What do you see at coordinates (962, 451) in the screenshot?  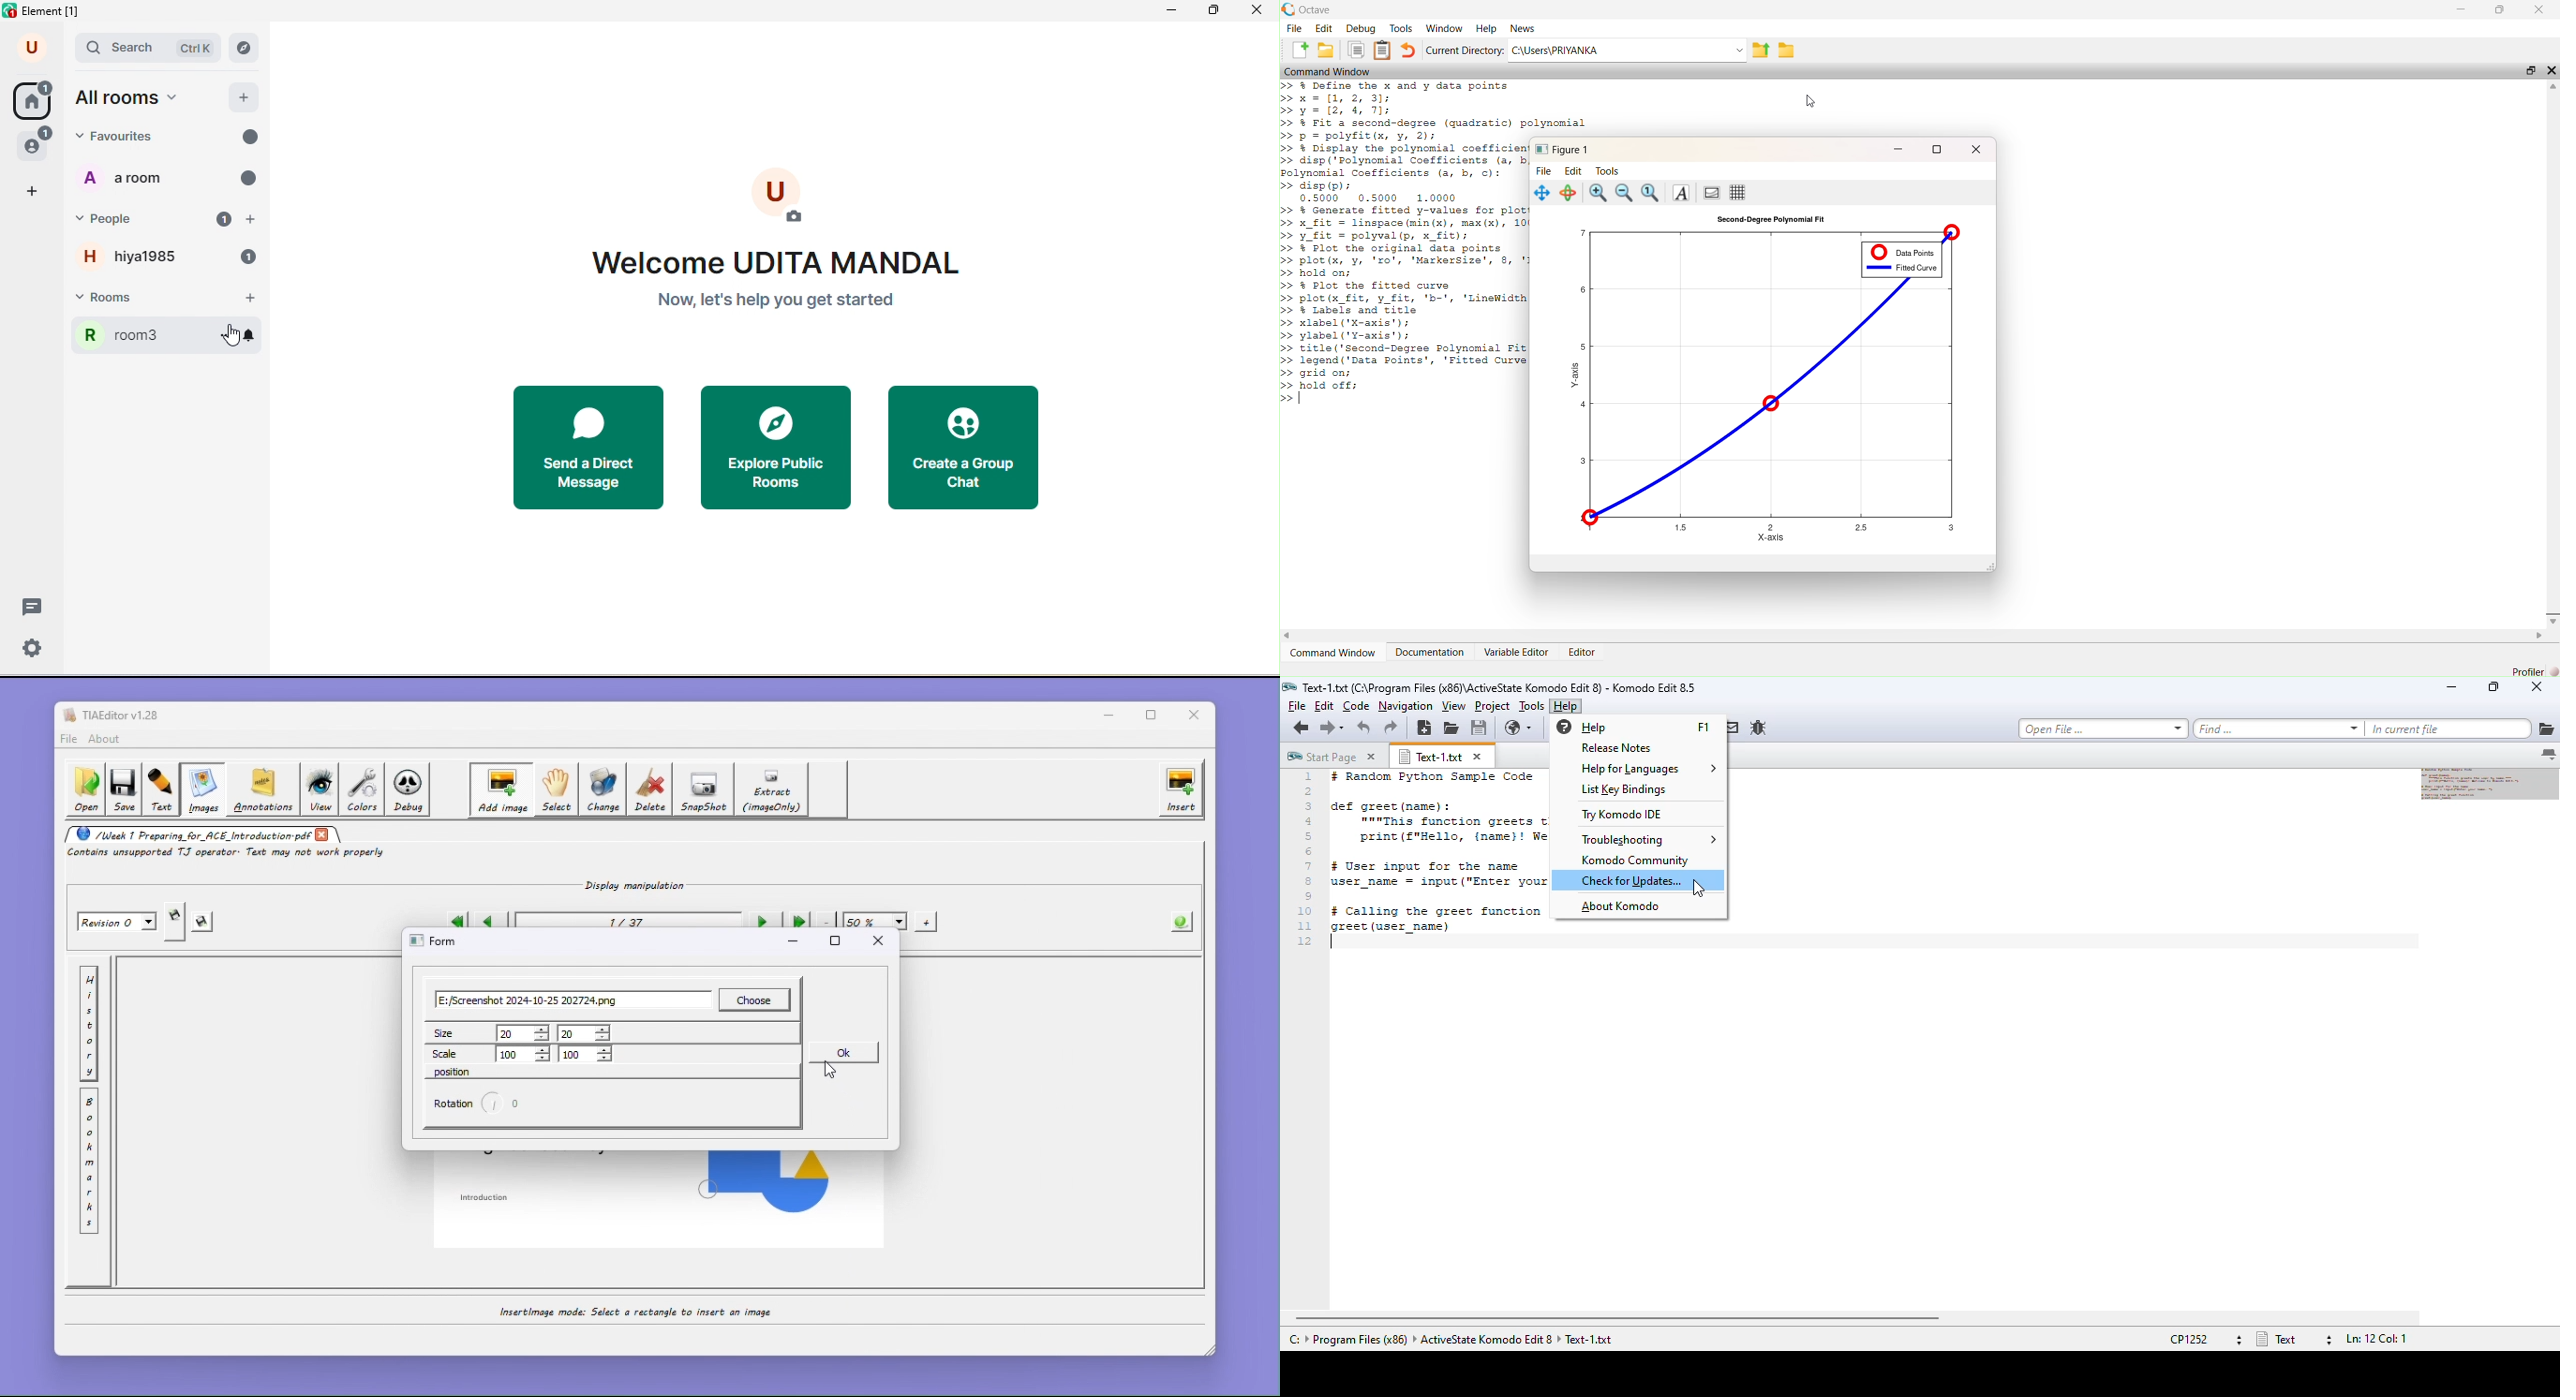 I see `create a group chat` at bounding box center [962, 451].